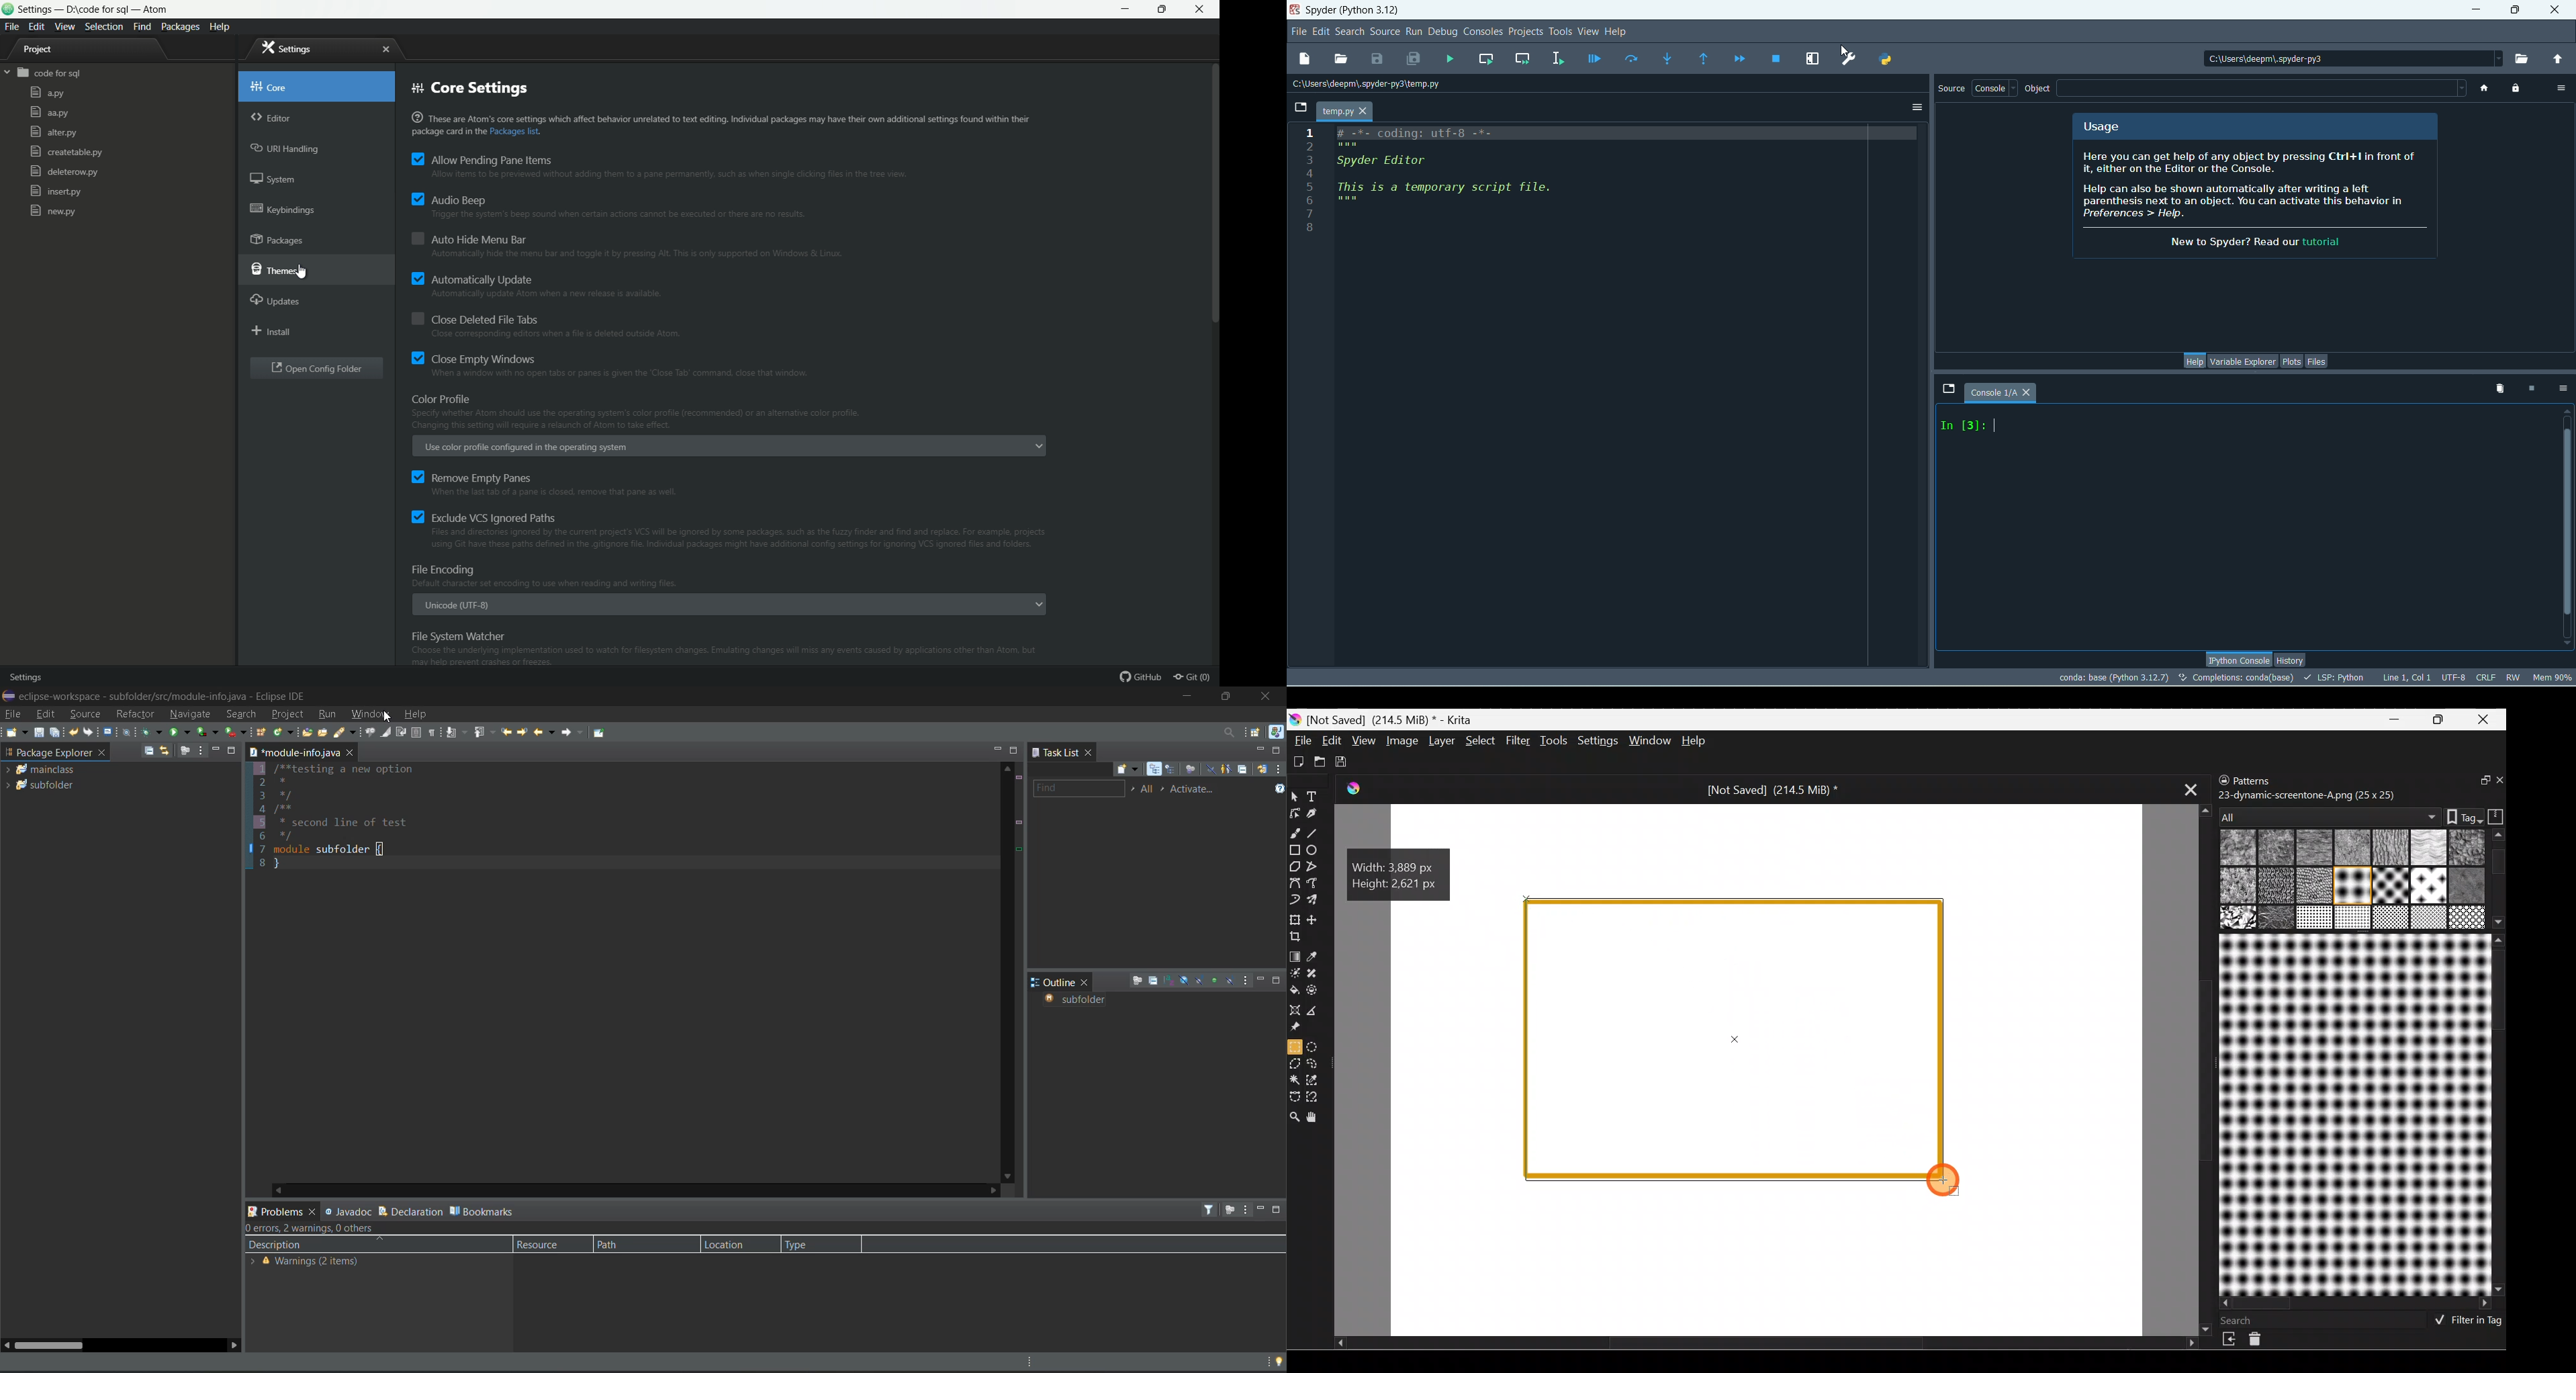 The width and height of the screenshot is (2576, 1400). What do you see at coordinates (317, 369) in the screenshot?
I see `open config folder` at bounding box center [317, 369].